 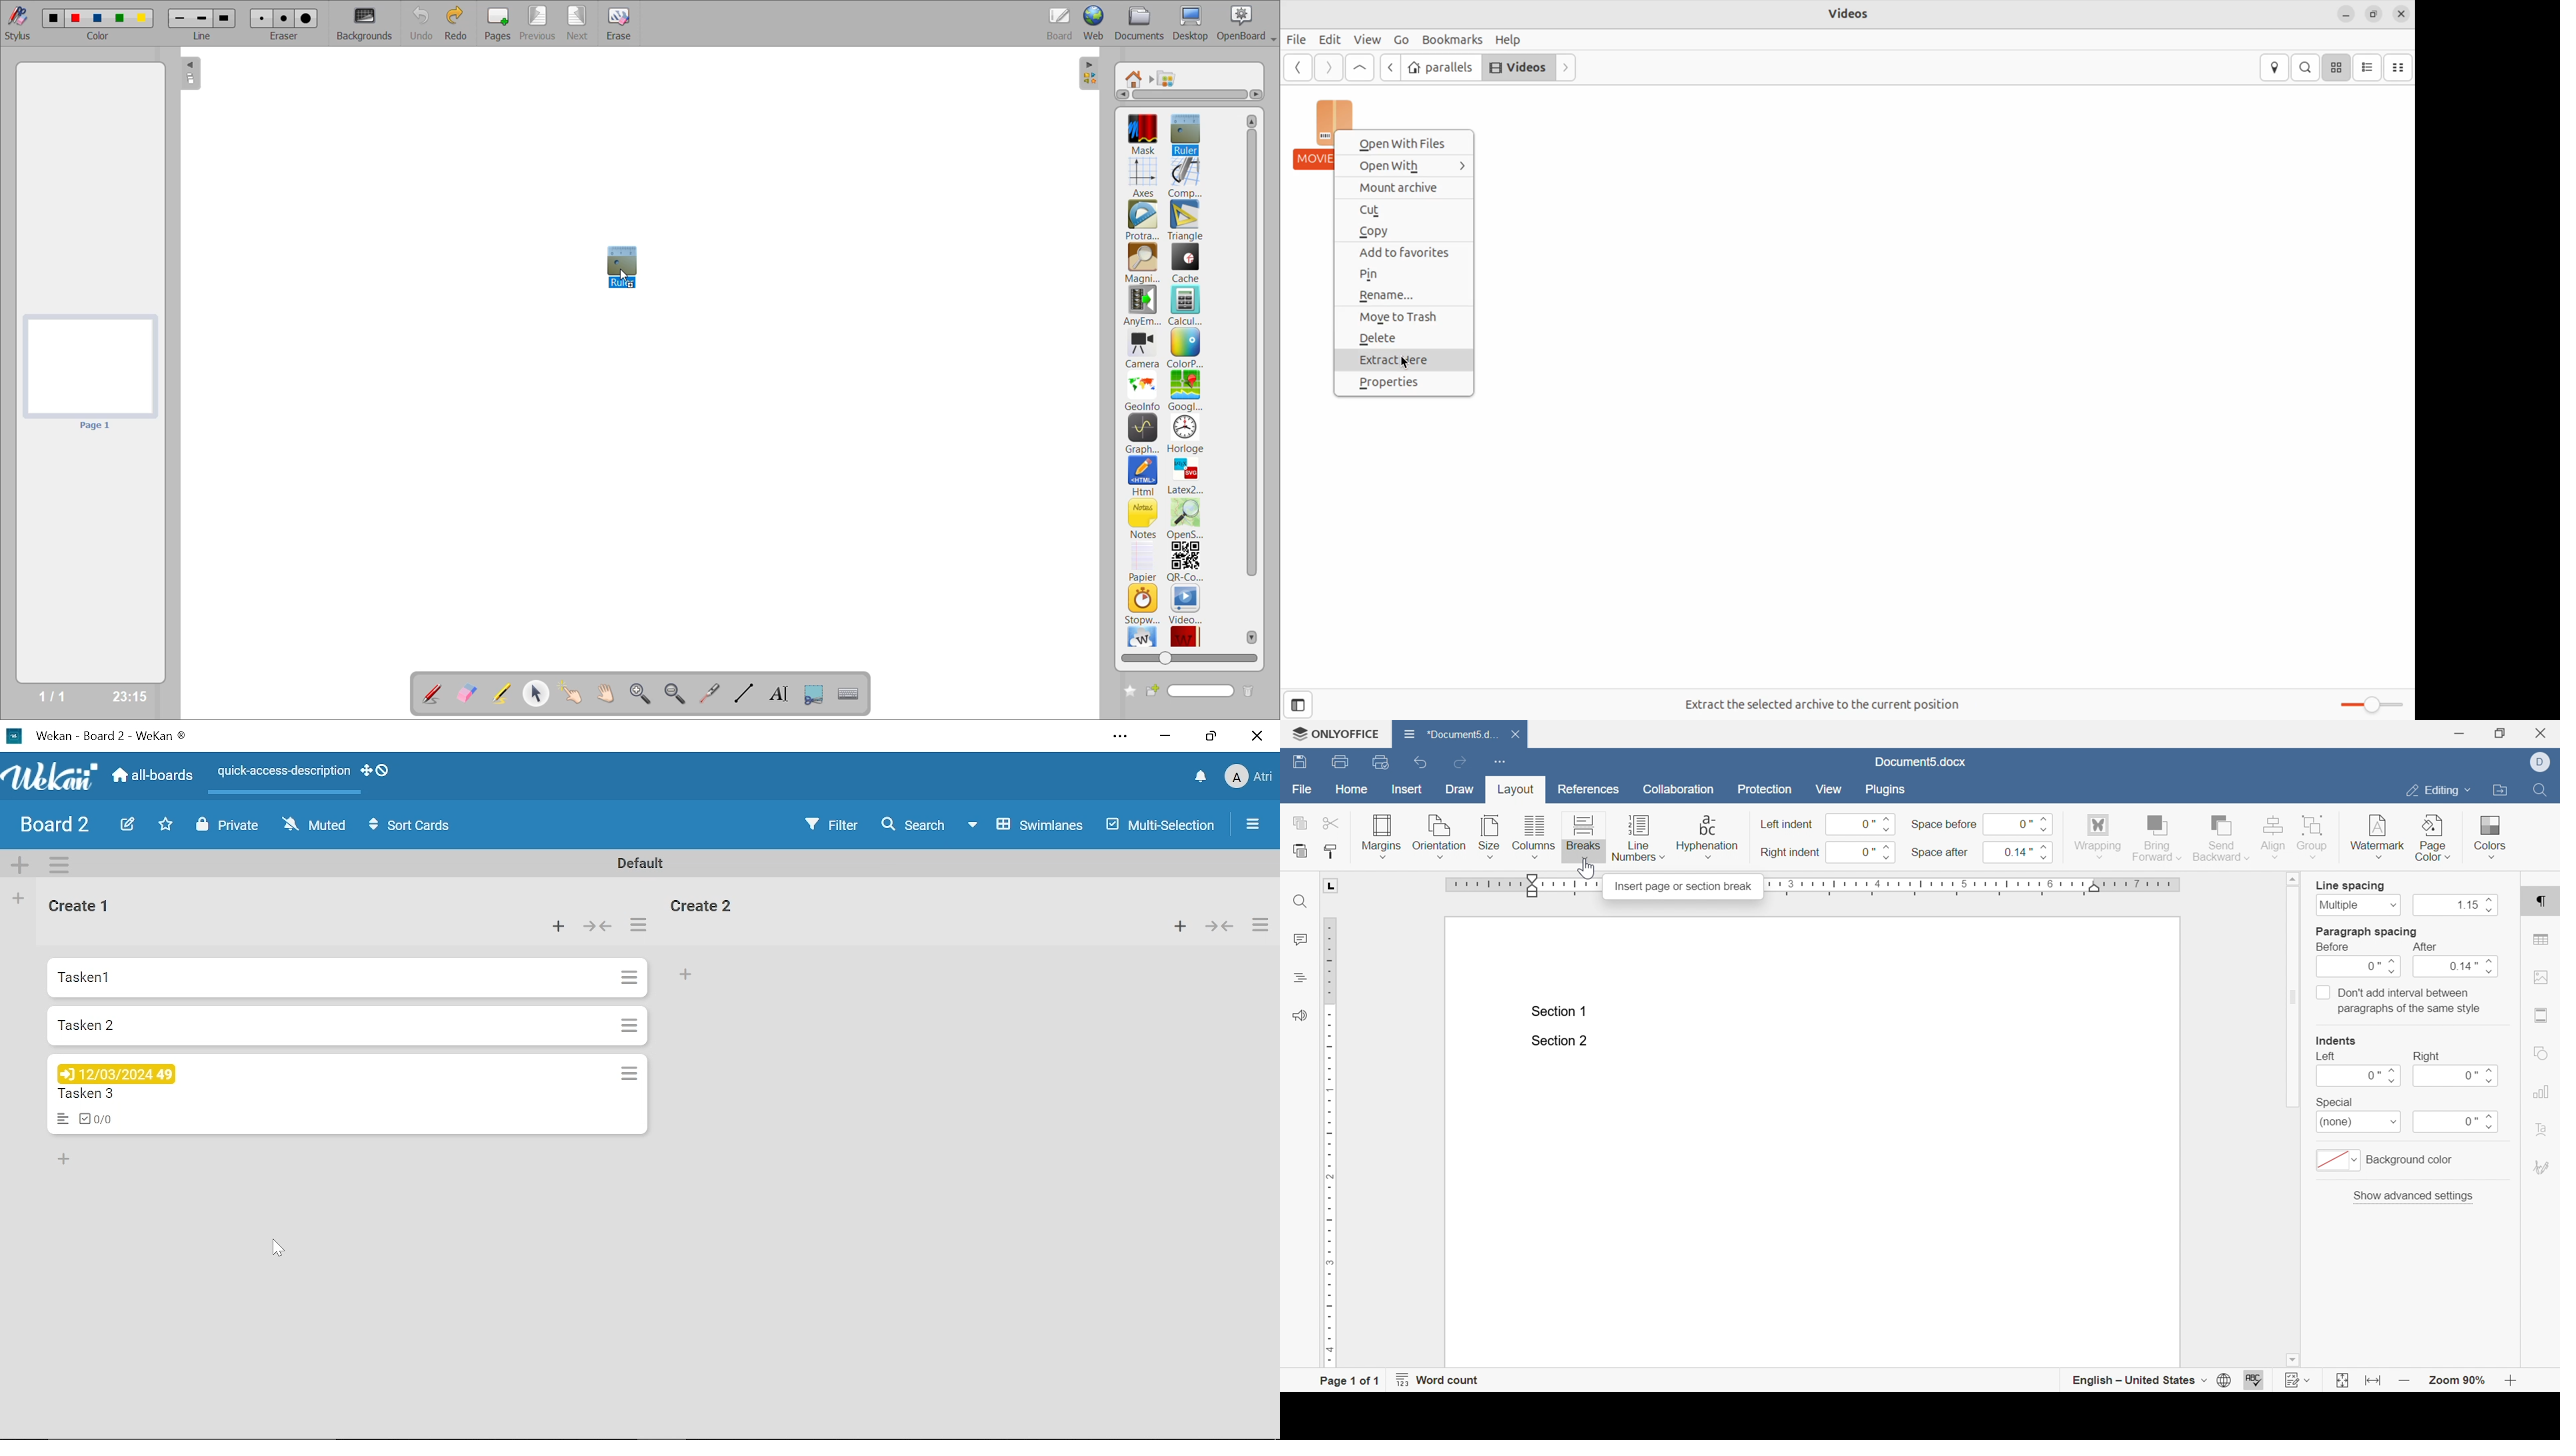 I want to click on Tasken 1, so click(x=348, y=977).